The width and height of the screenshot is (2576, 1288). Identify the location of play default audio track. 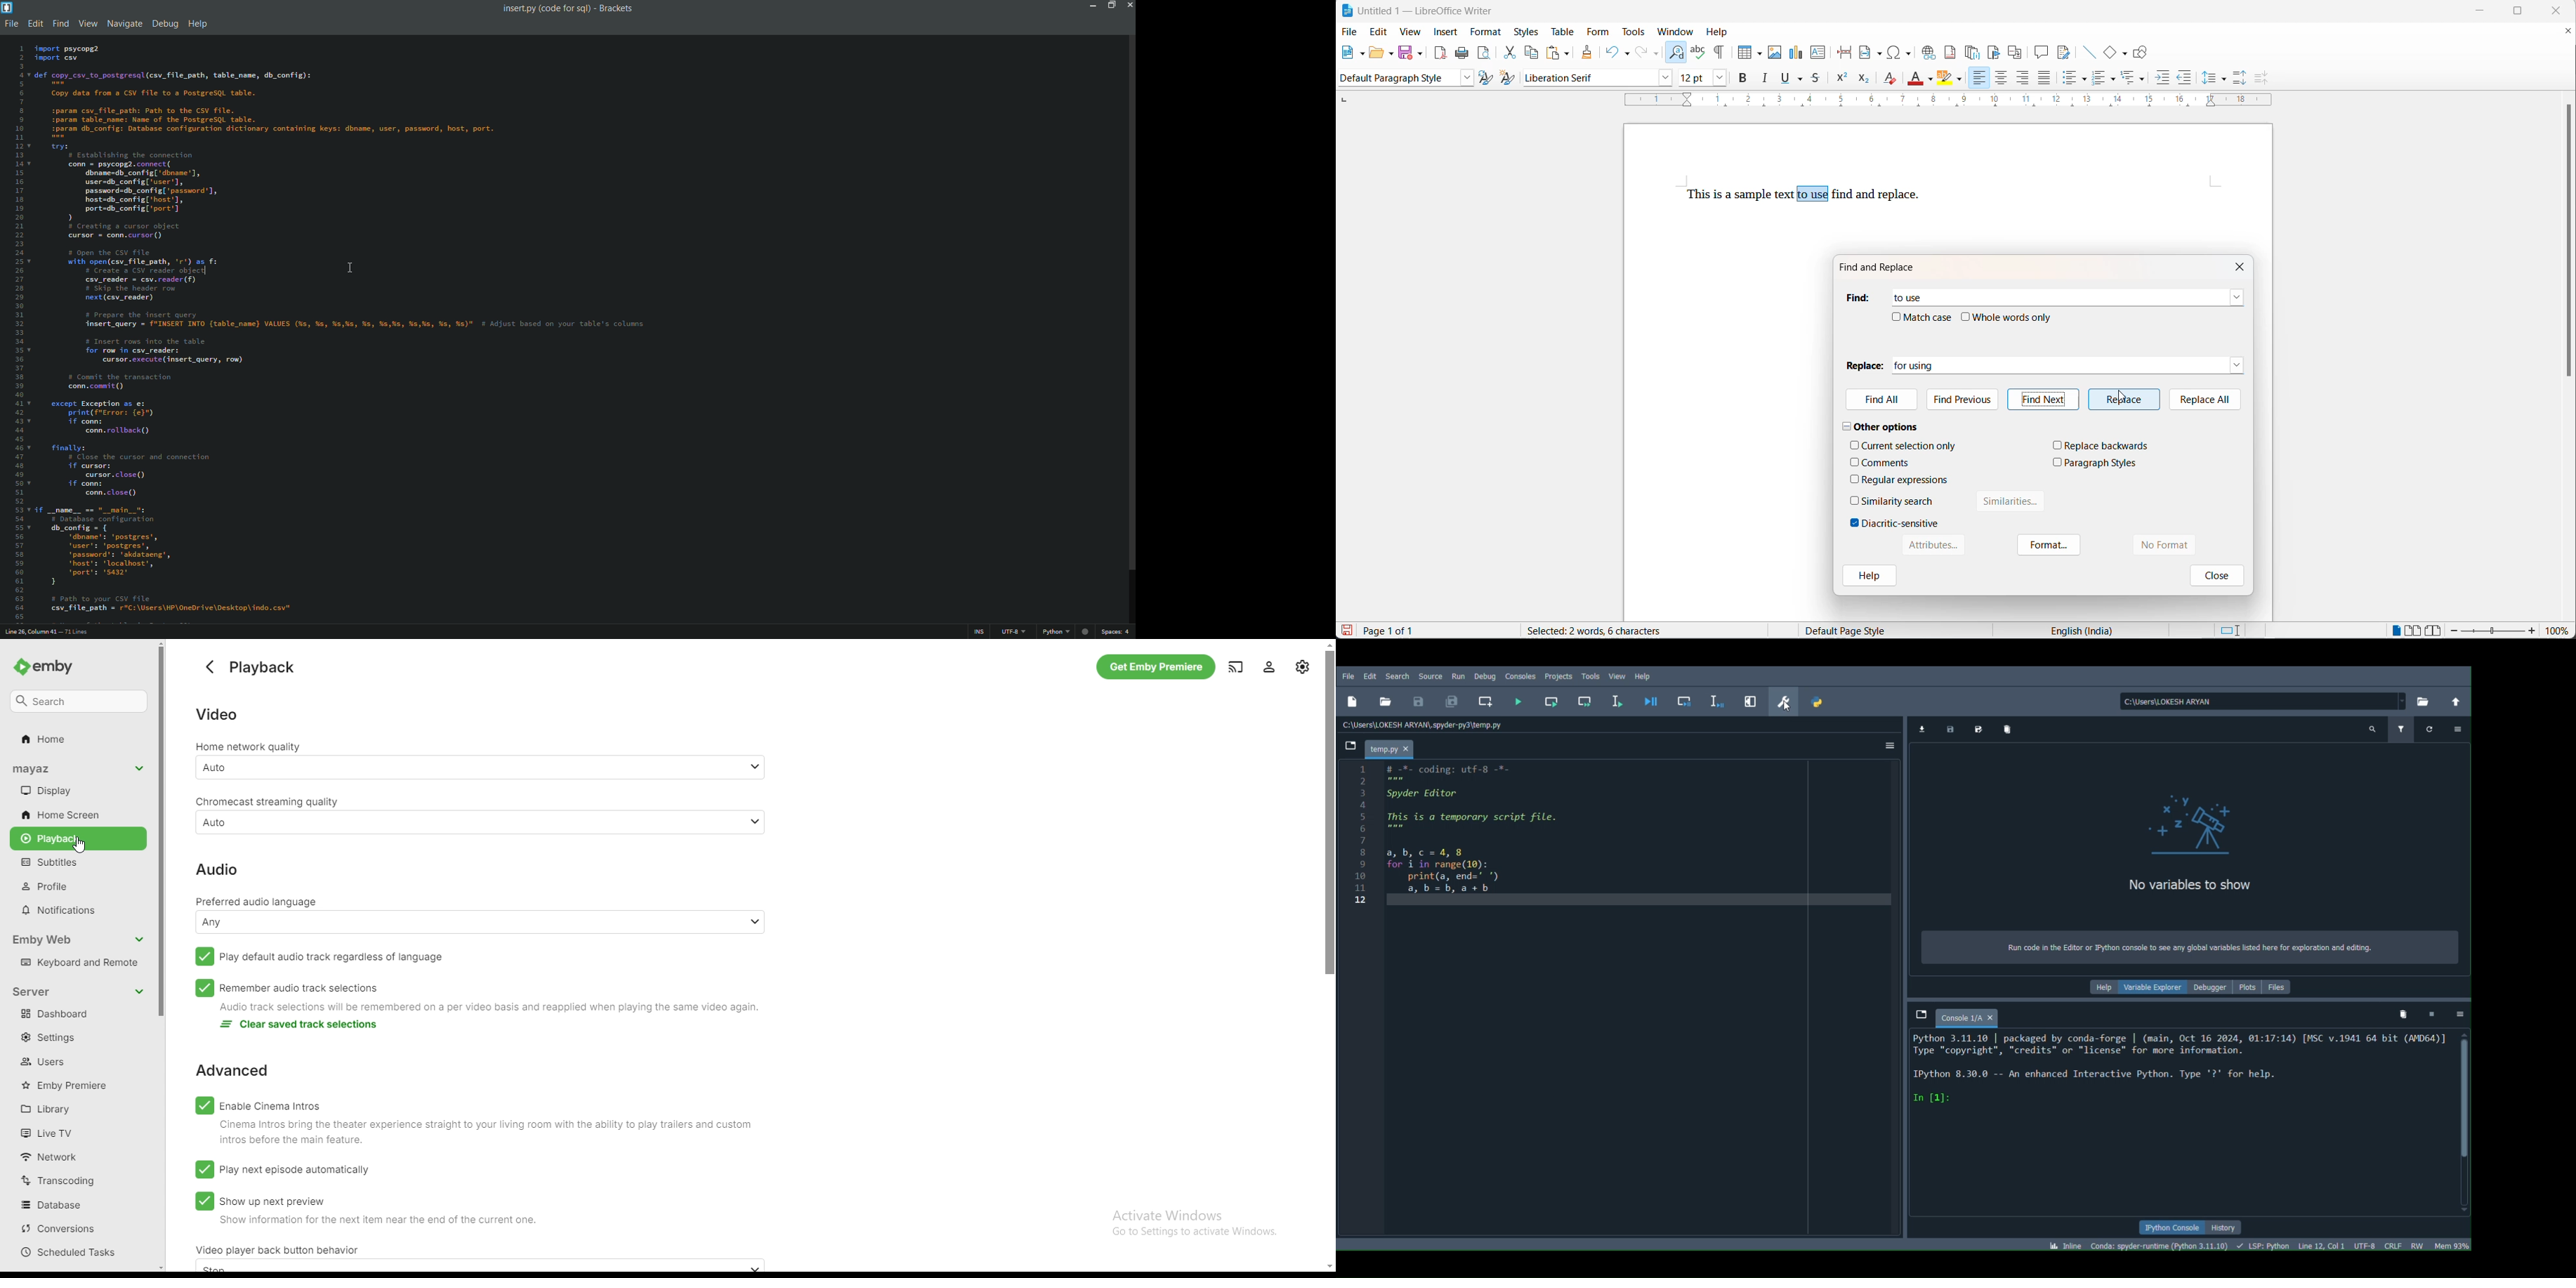
(317, 957).